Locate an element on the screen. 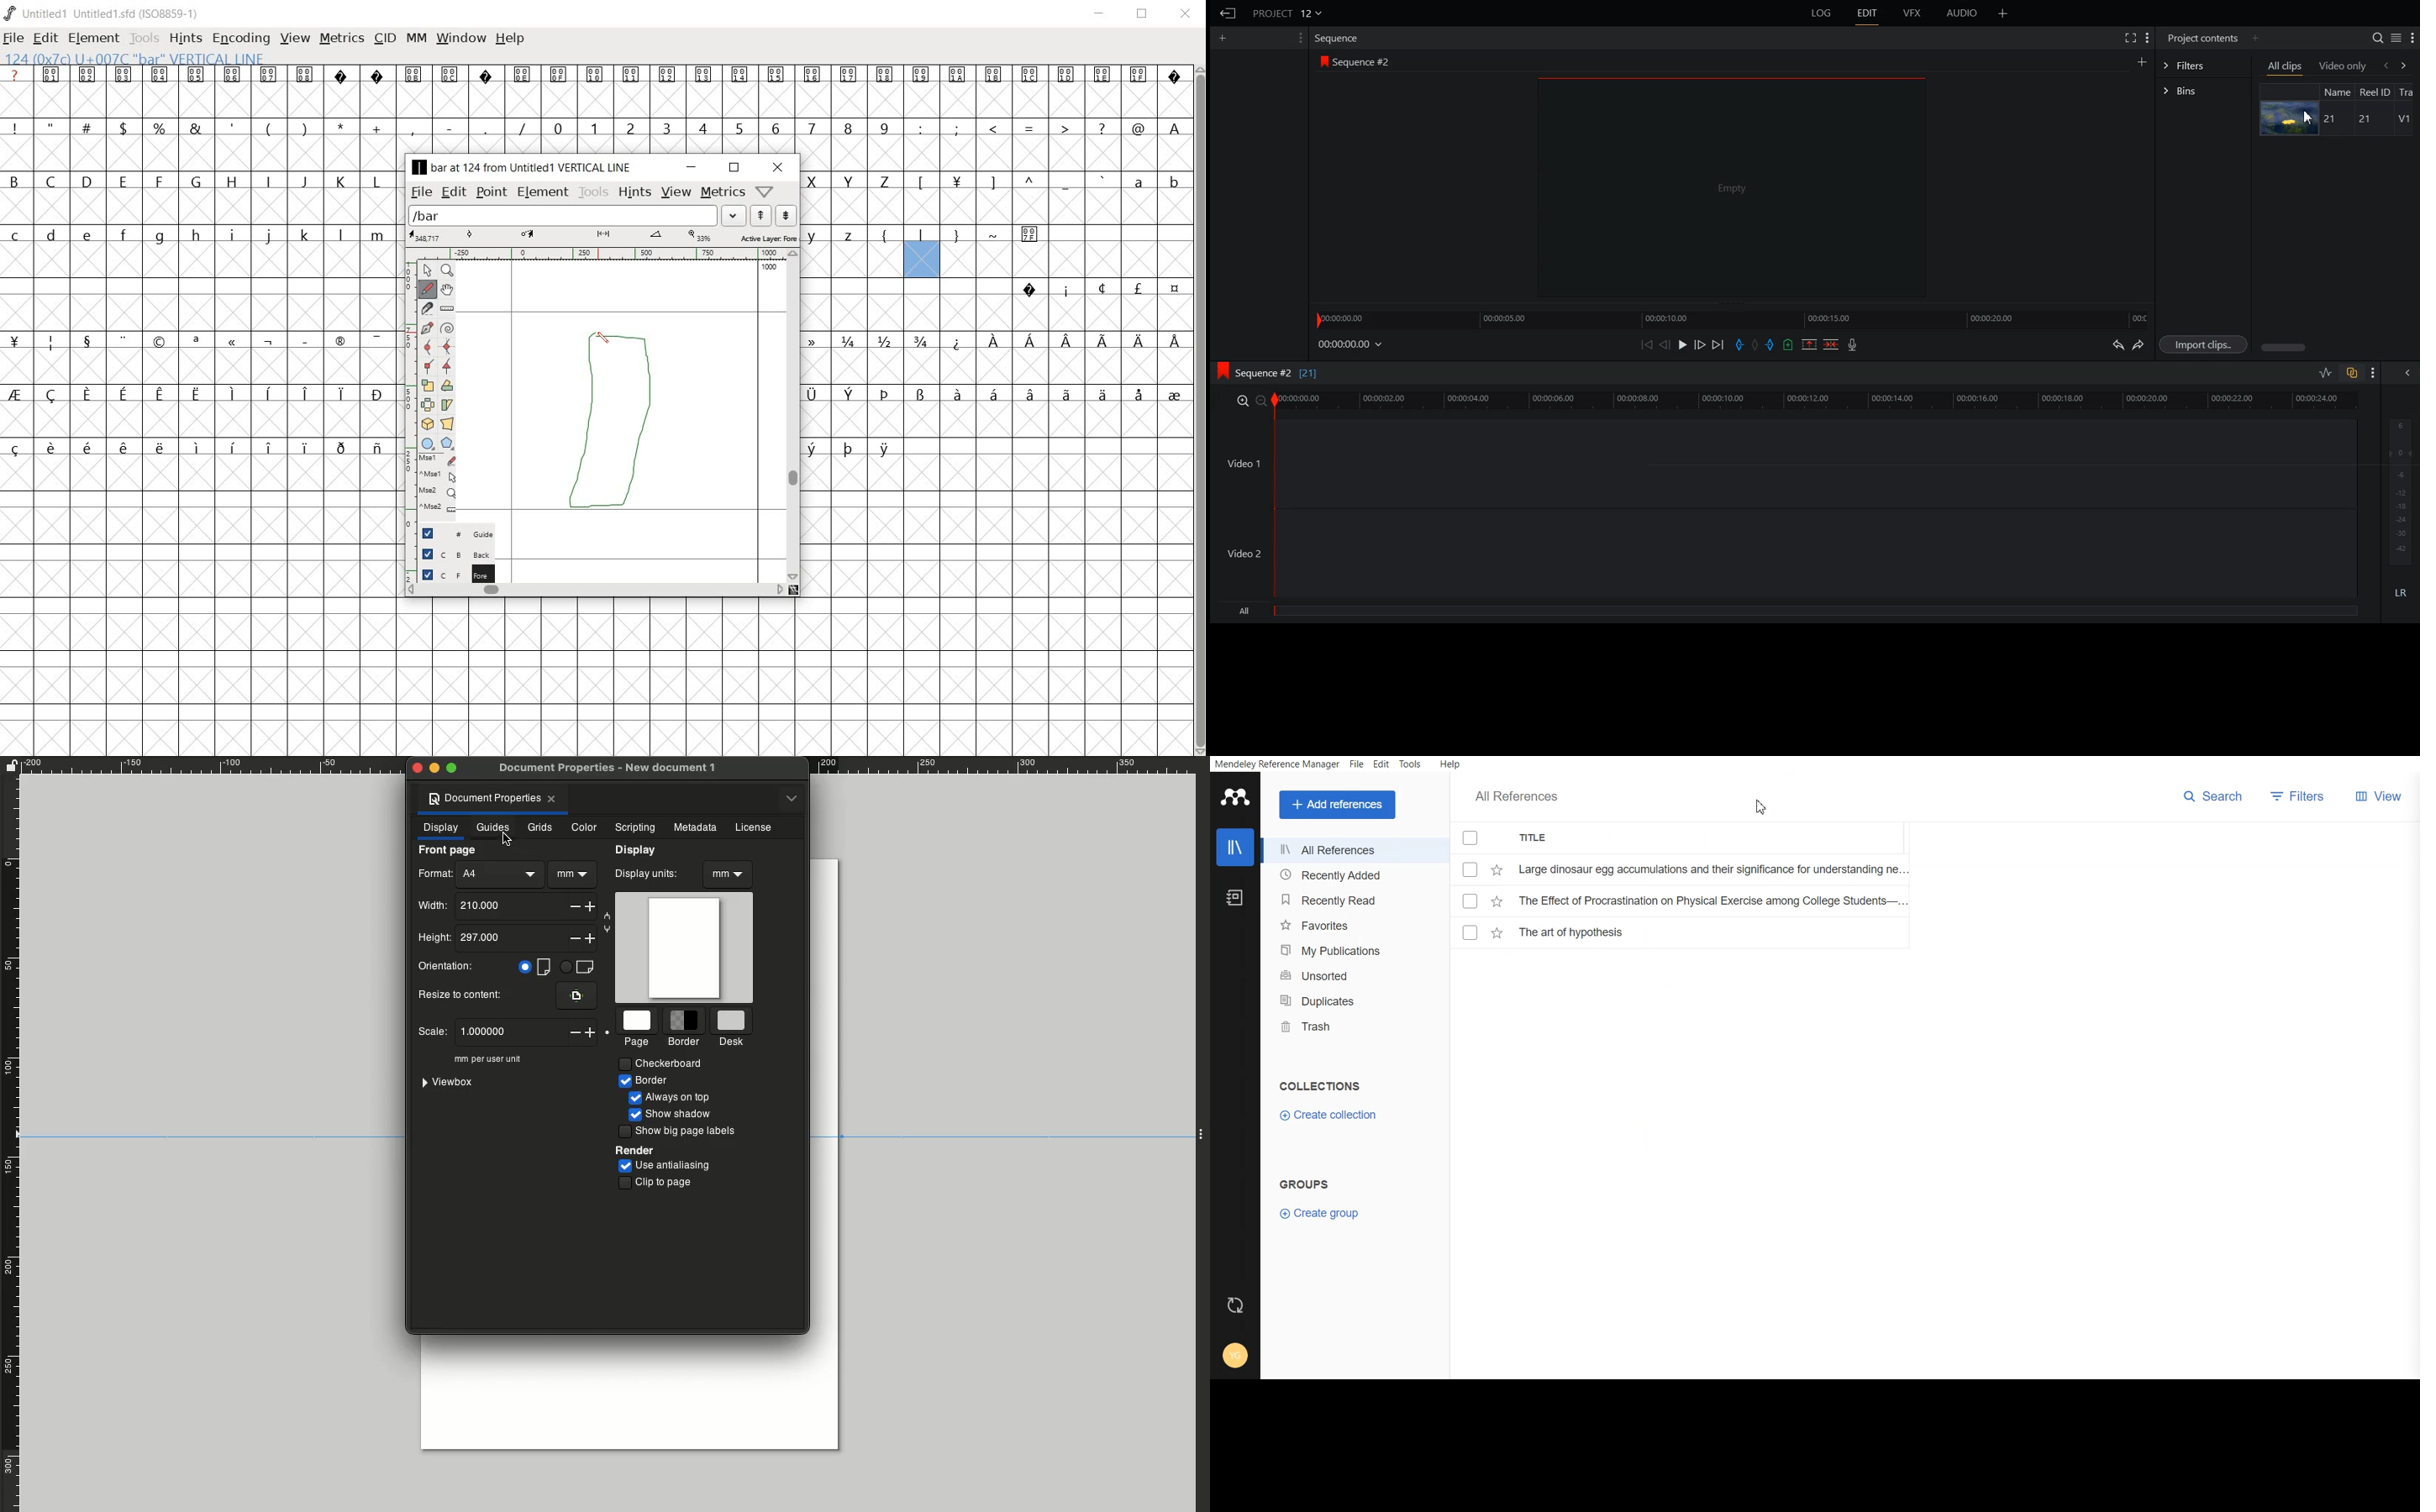 Image resolution: width=2436 pixels, height=1512 pixels. Maximize is located at coordinates (452, 768).